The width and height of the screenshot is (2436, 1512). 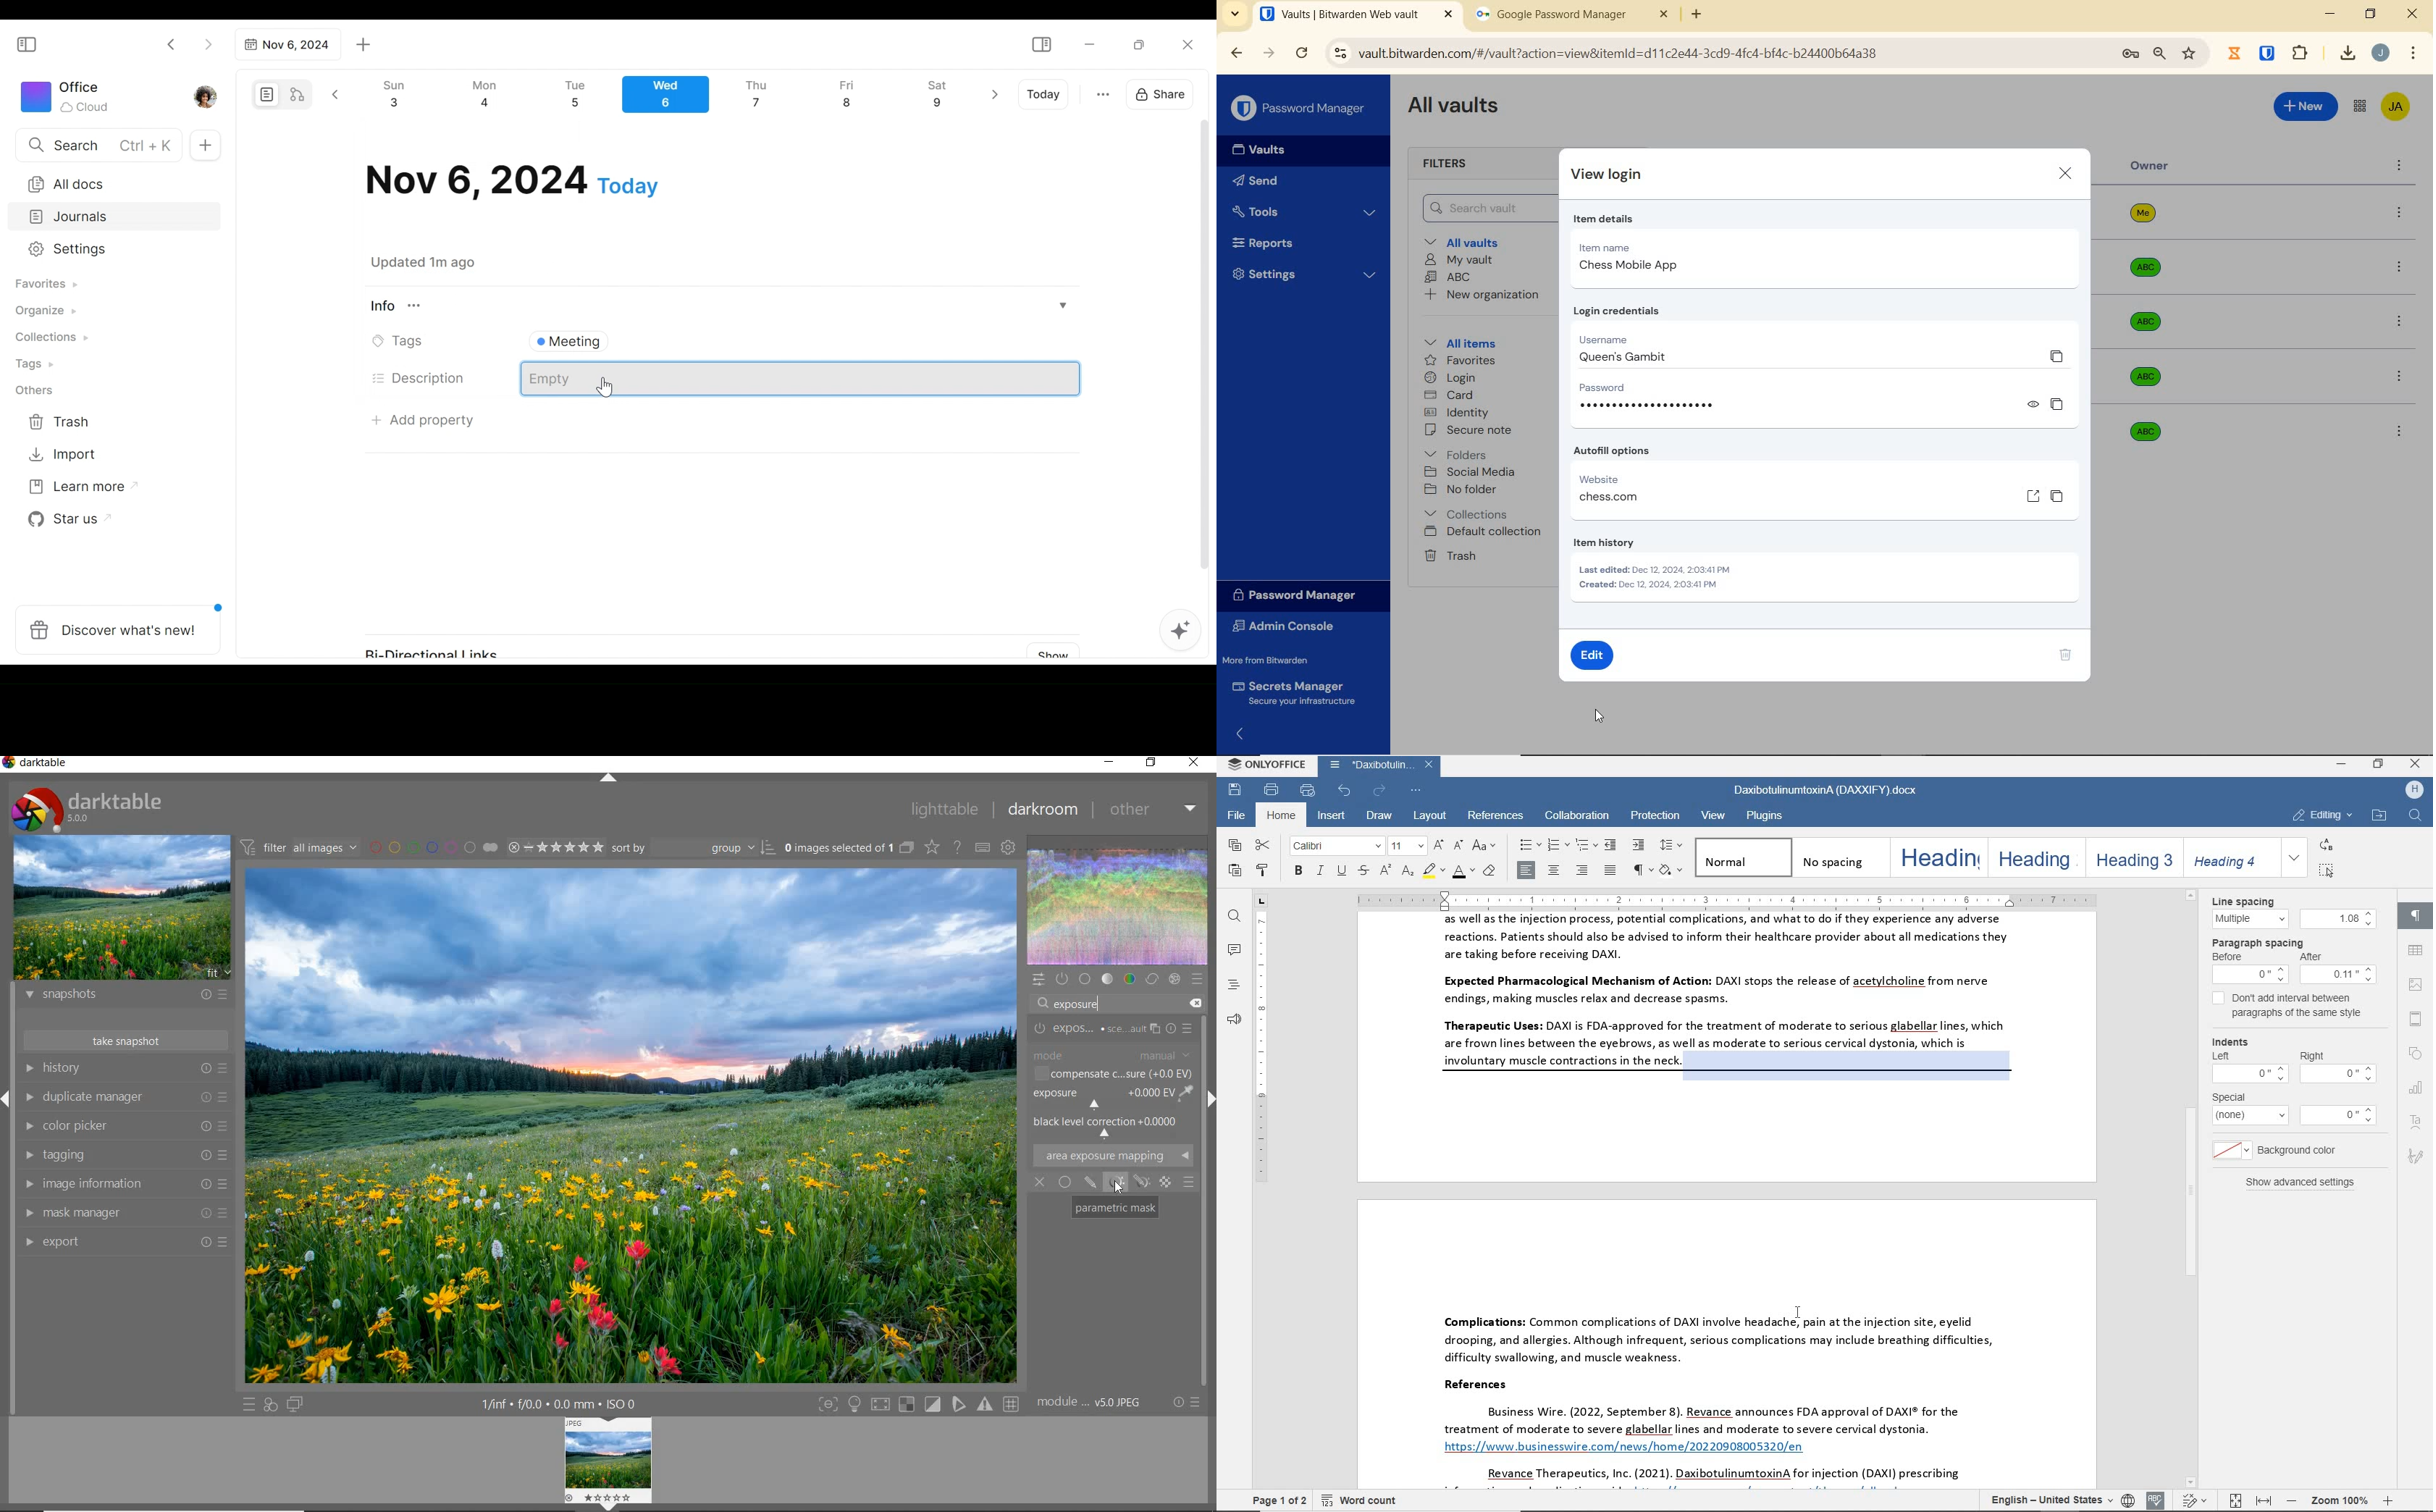 I want to click on change case, so click(x=1484, y=845).